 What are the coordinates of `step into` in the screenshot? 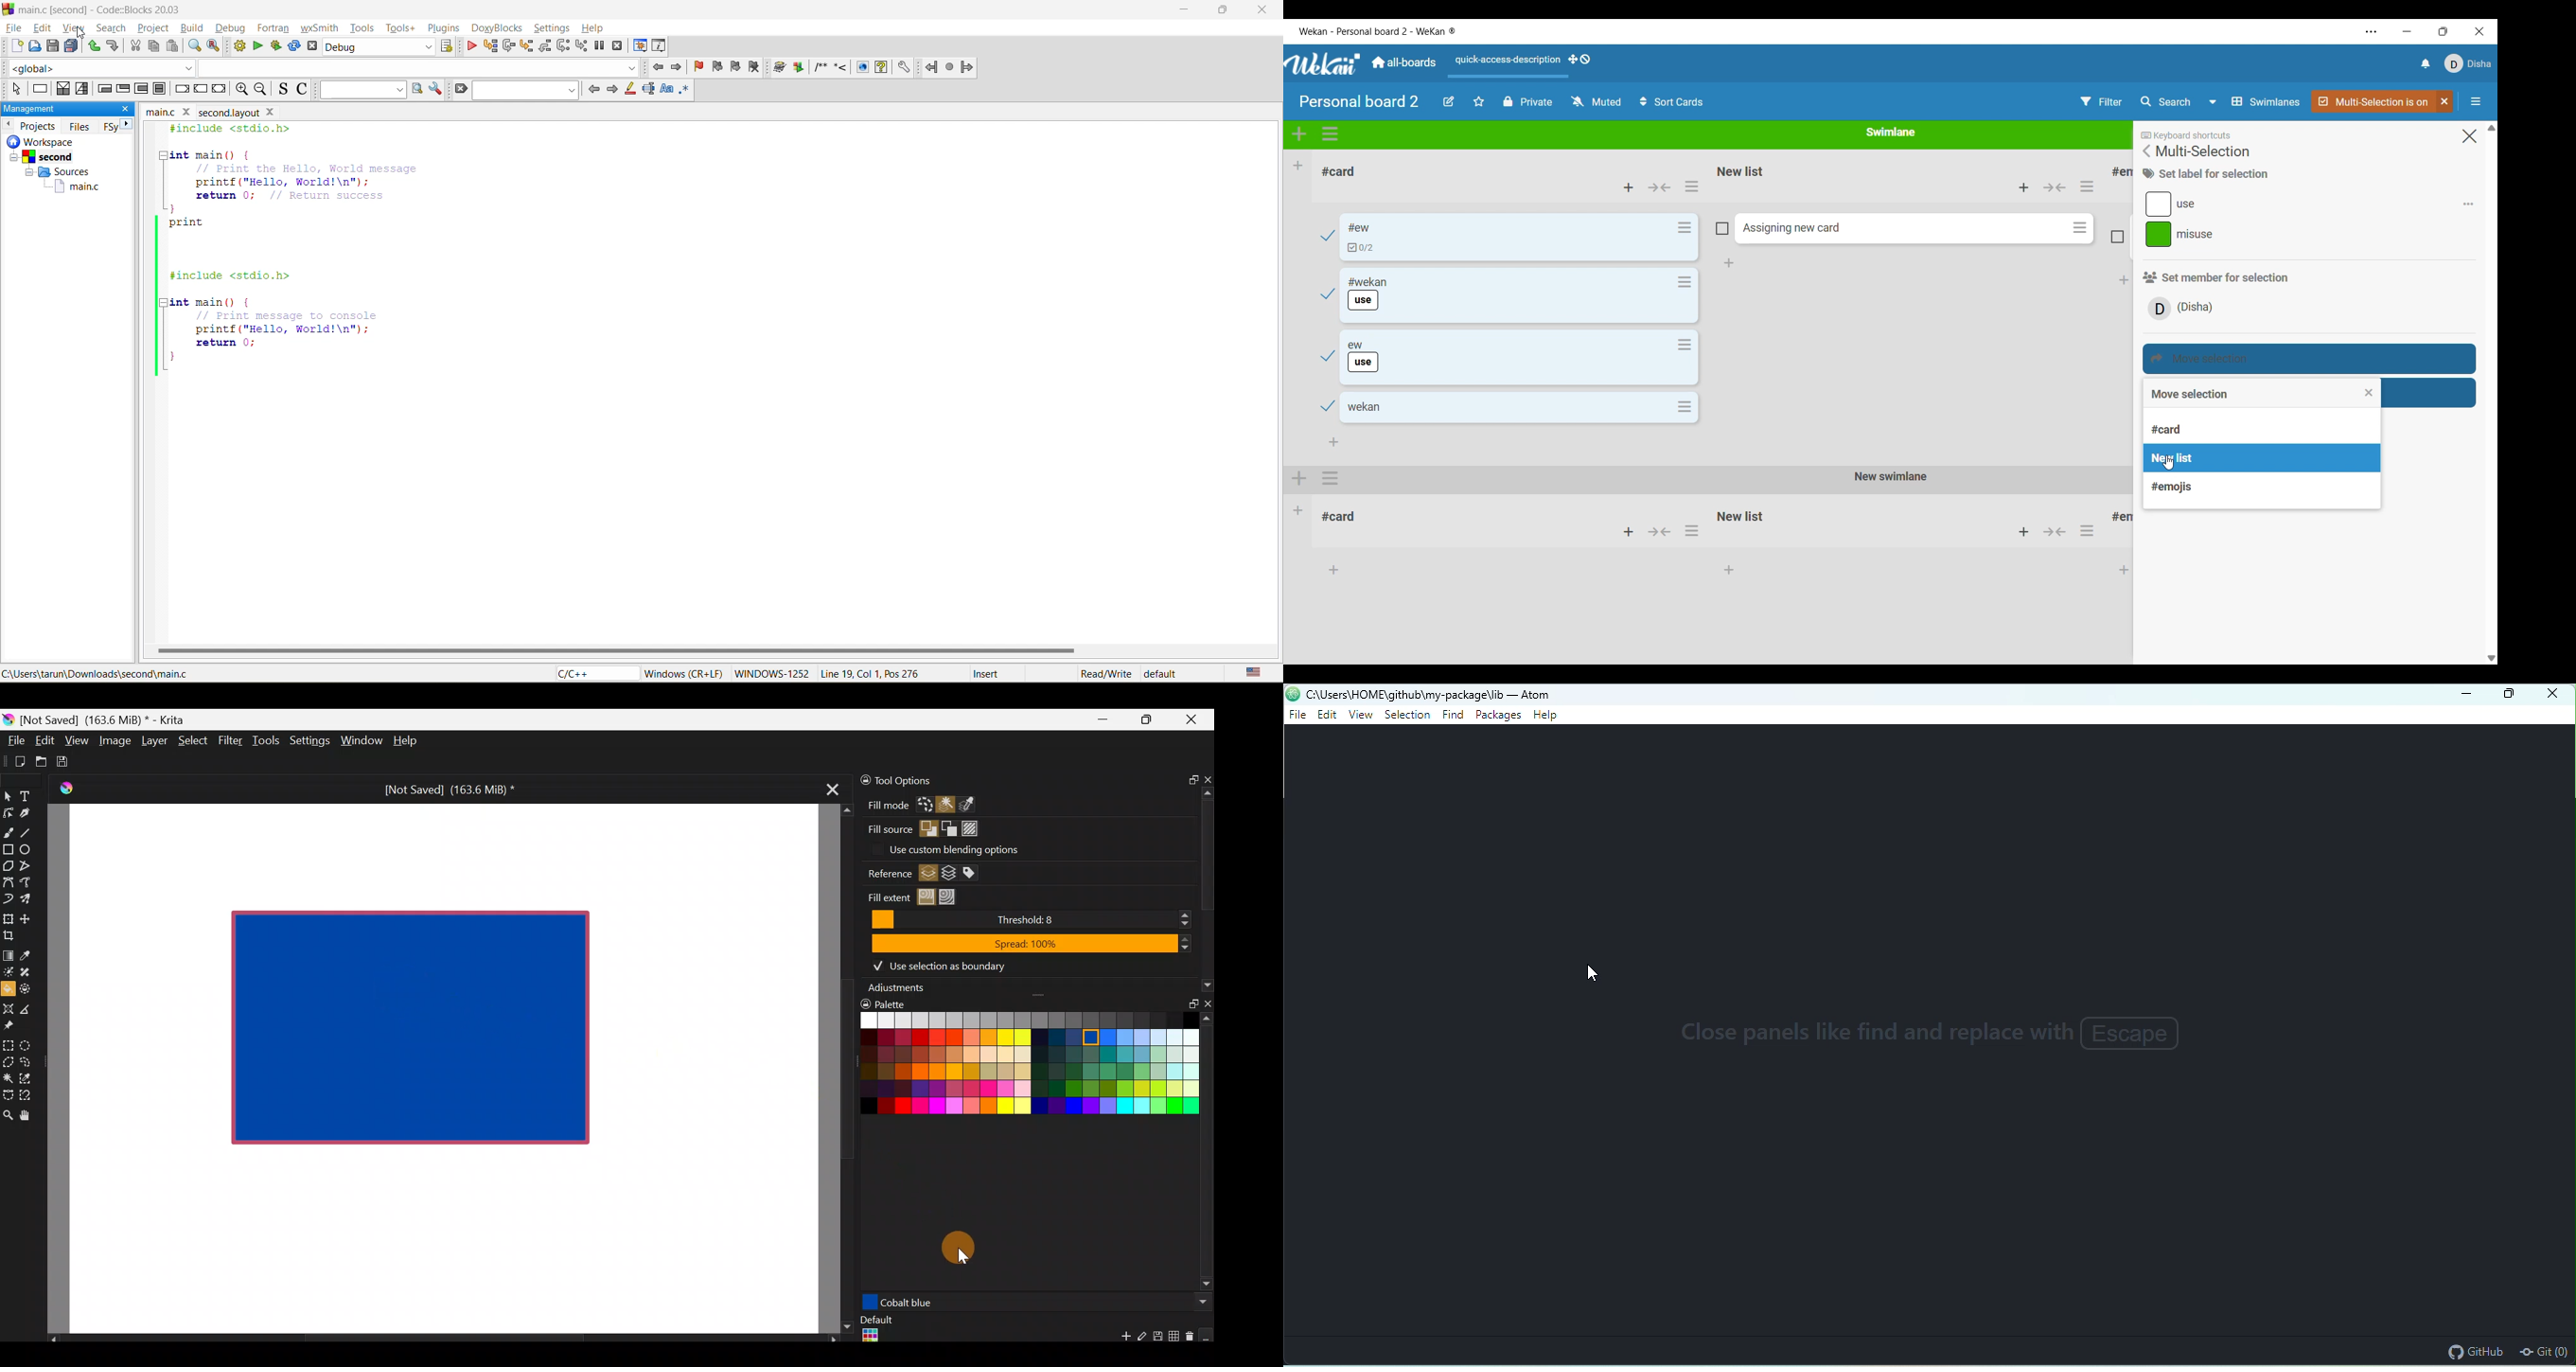 It's located at (525, 45).